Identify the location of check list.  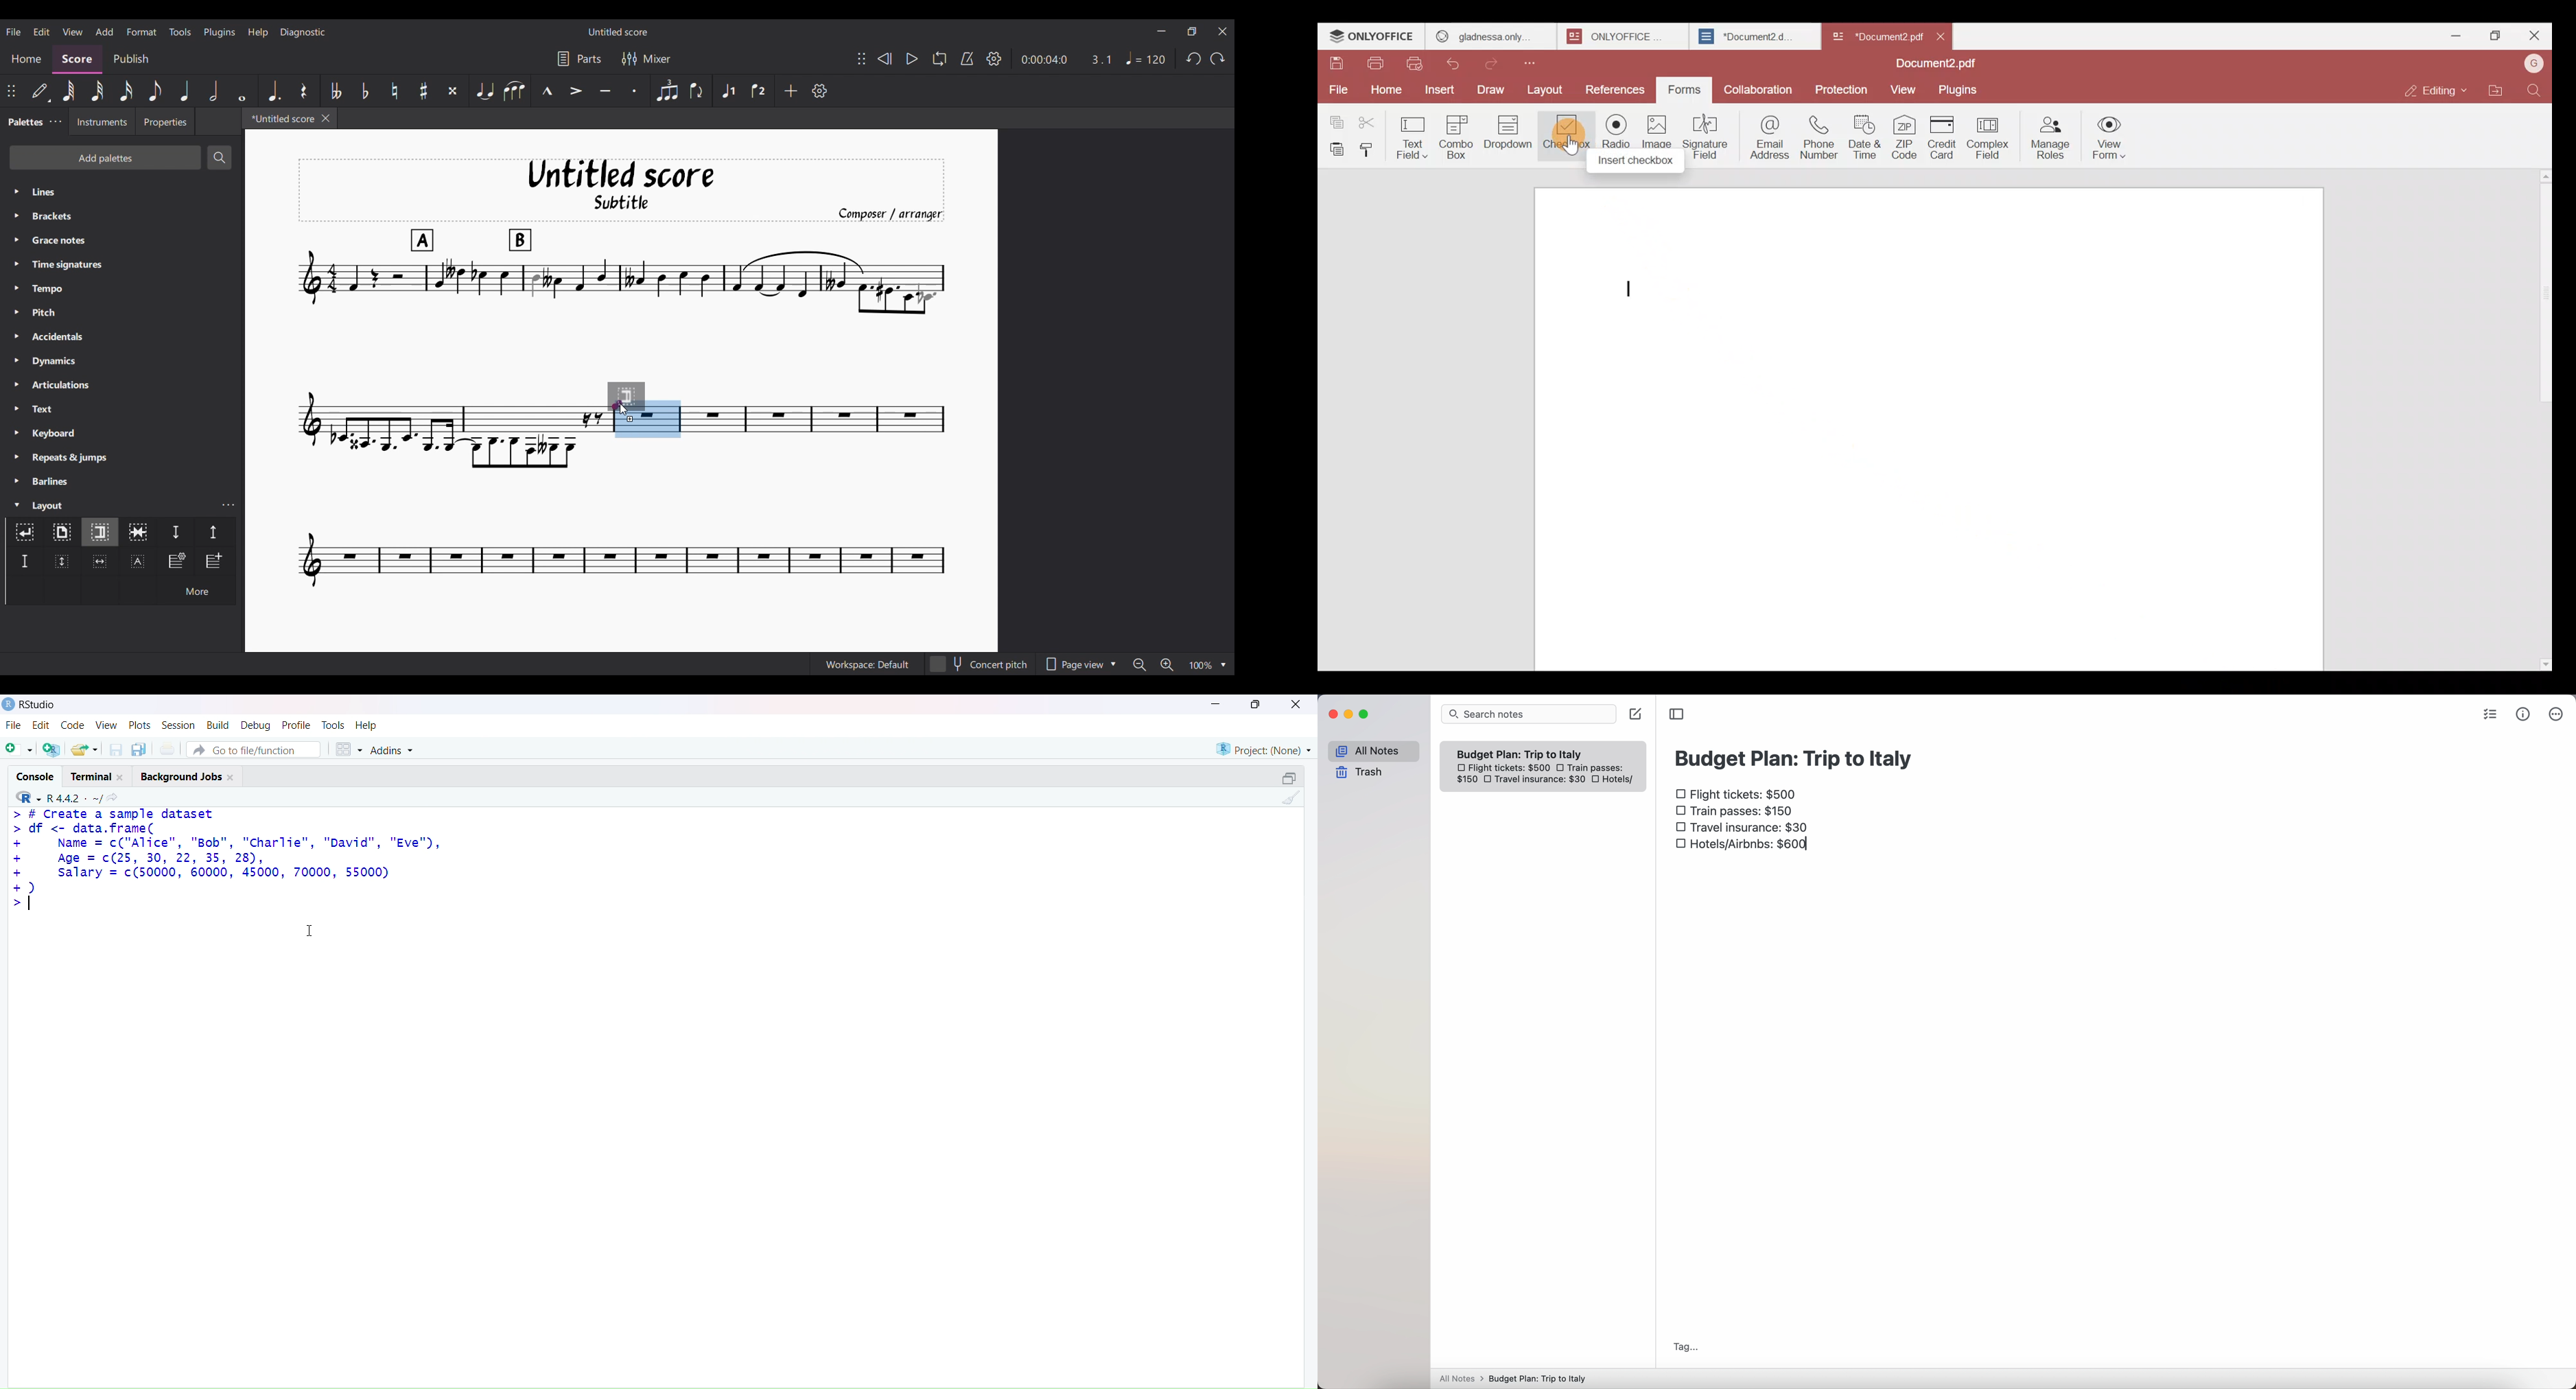
(2493, 715).